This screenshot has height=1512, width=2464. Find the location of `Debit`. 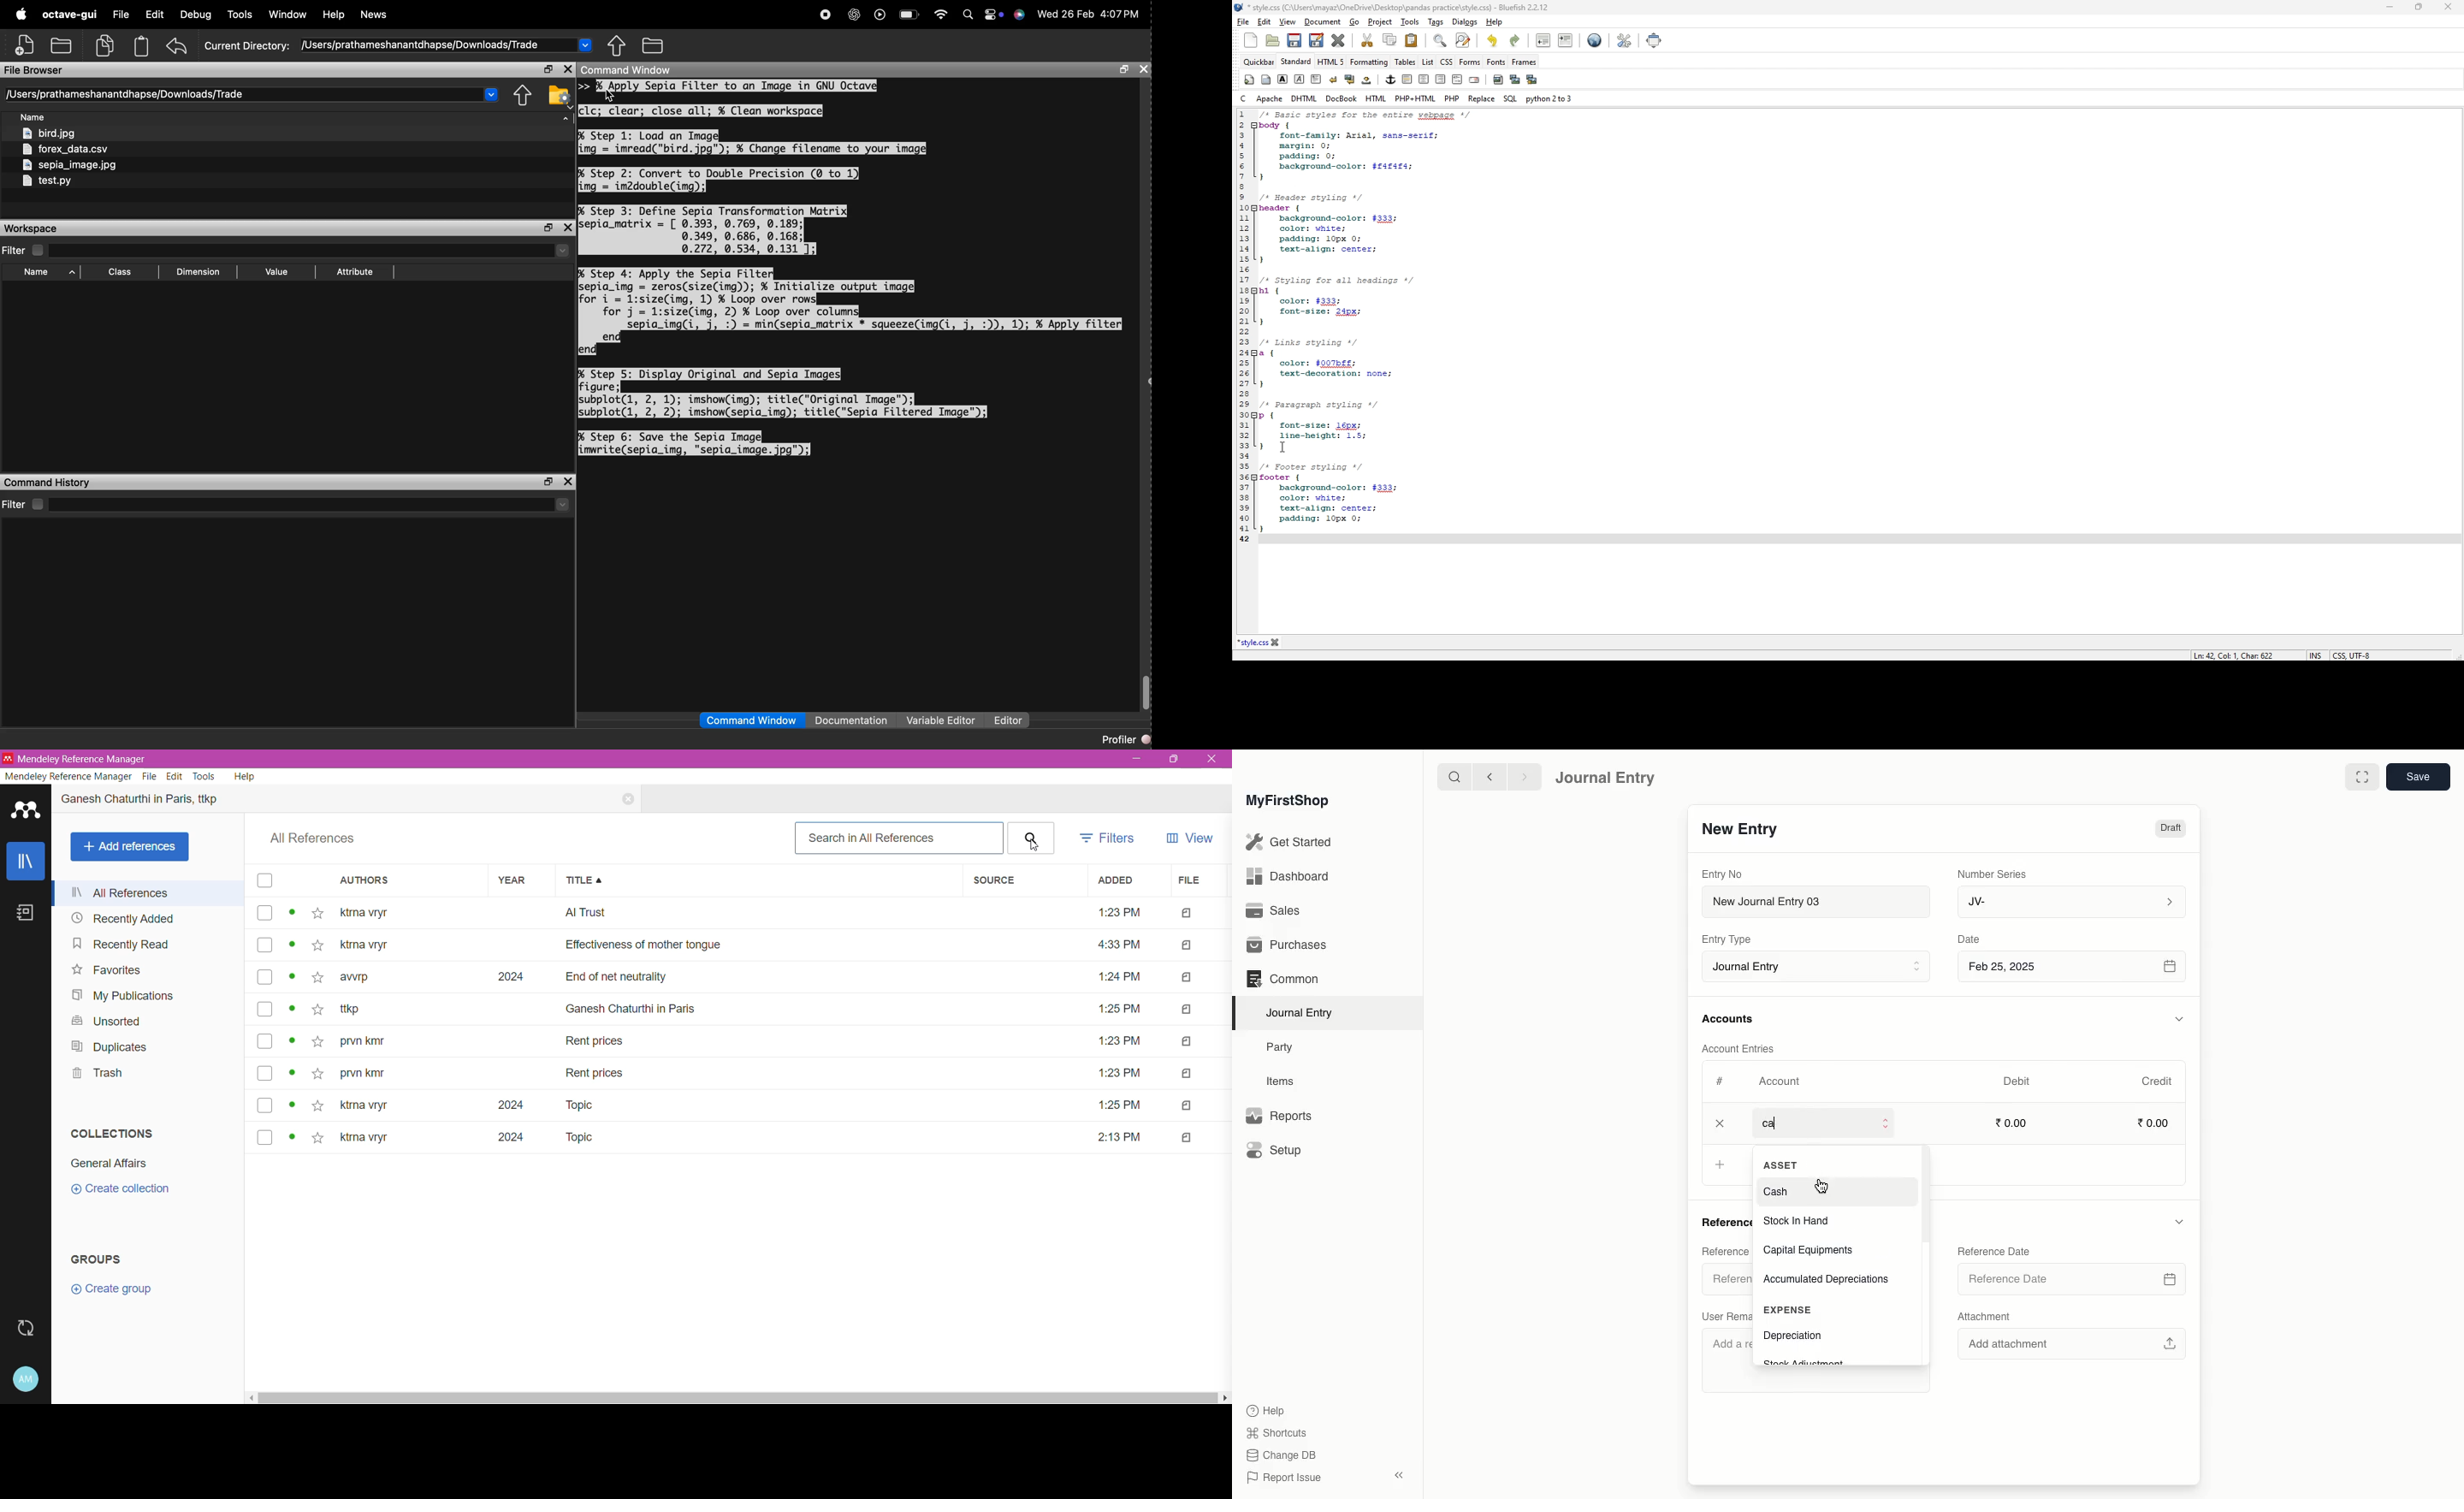

Debit is located at coordinates (2017, 1081).